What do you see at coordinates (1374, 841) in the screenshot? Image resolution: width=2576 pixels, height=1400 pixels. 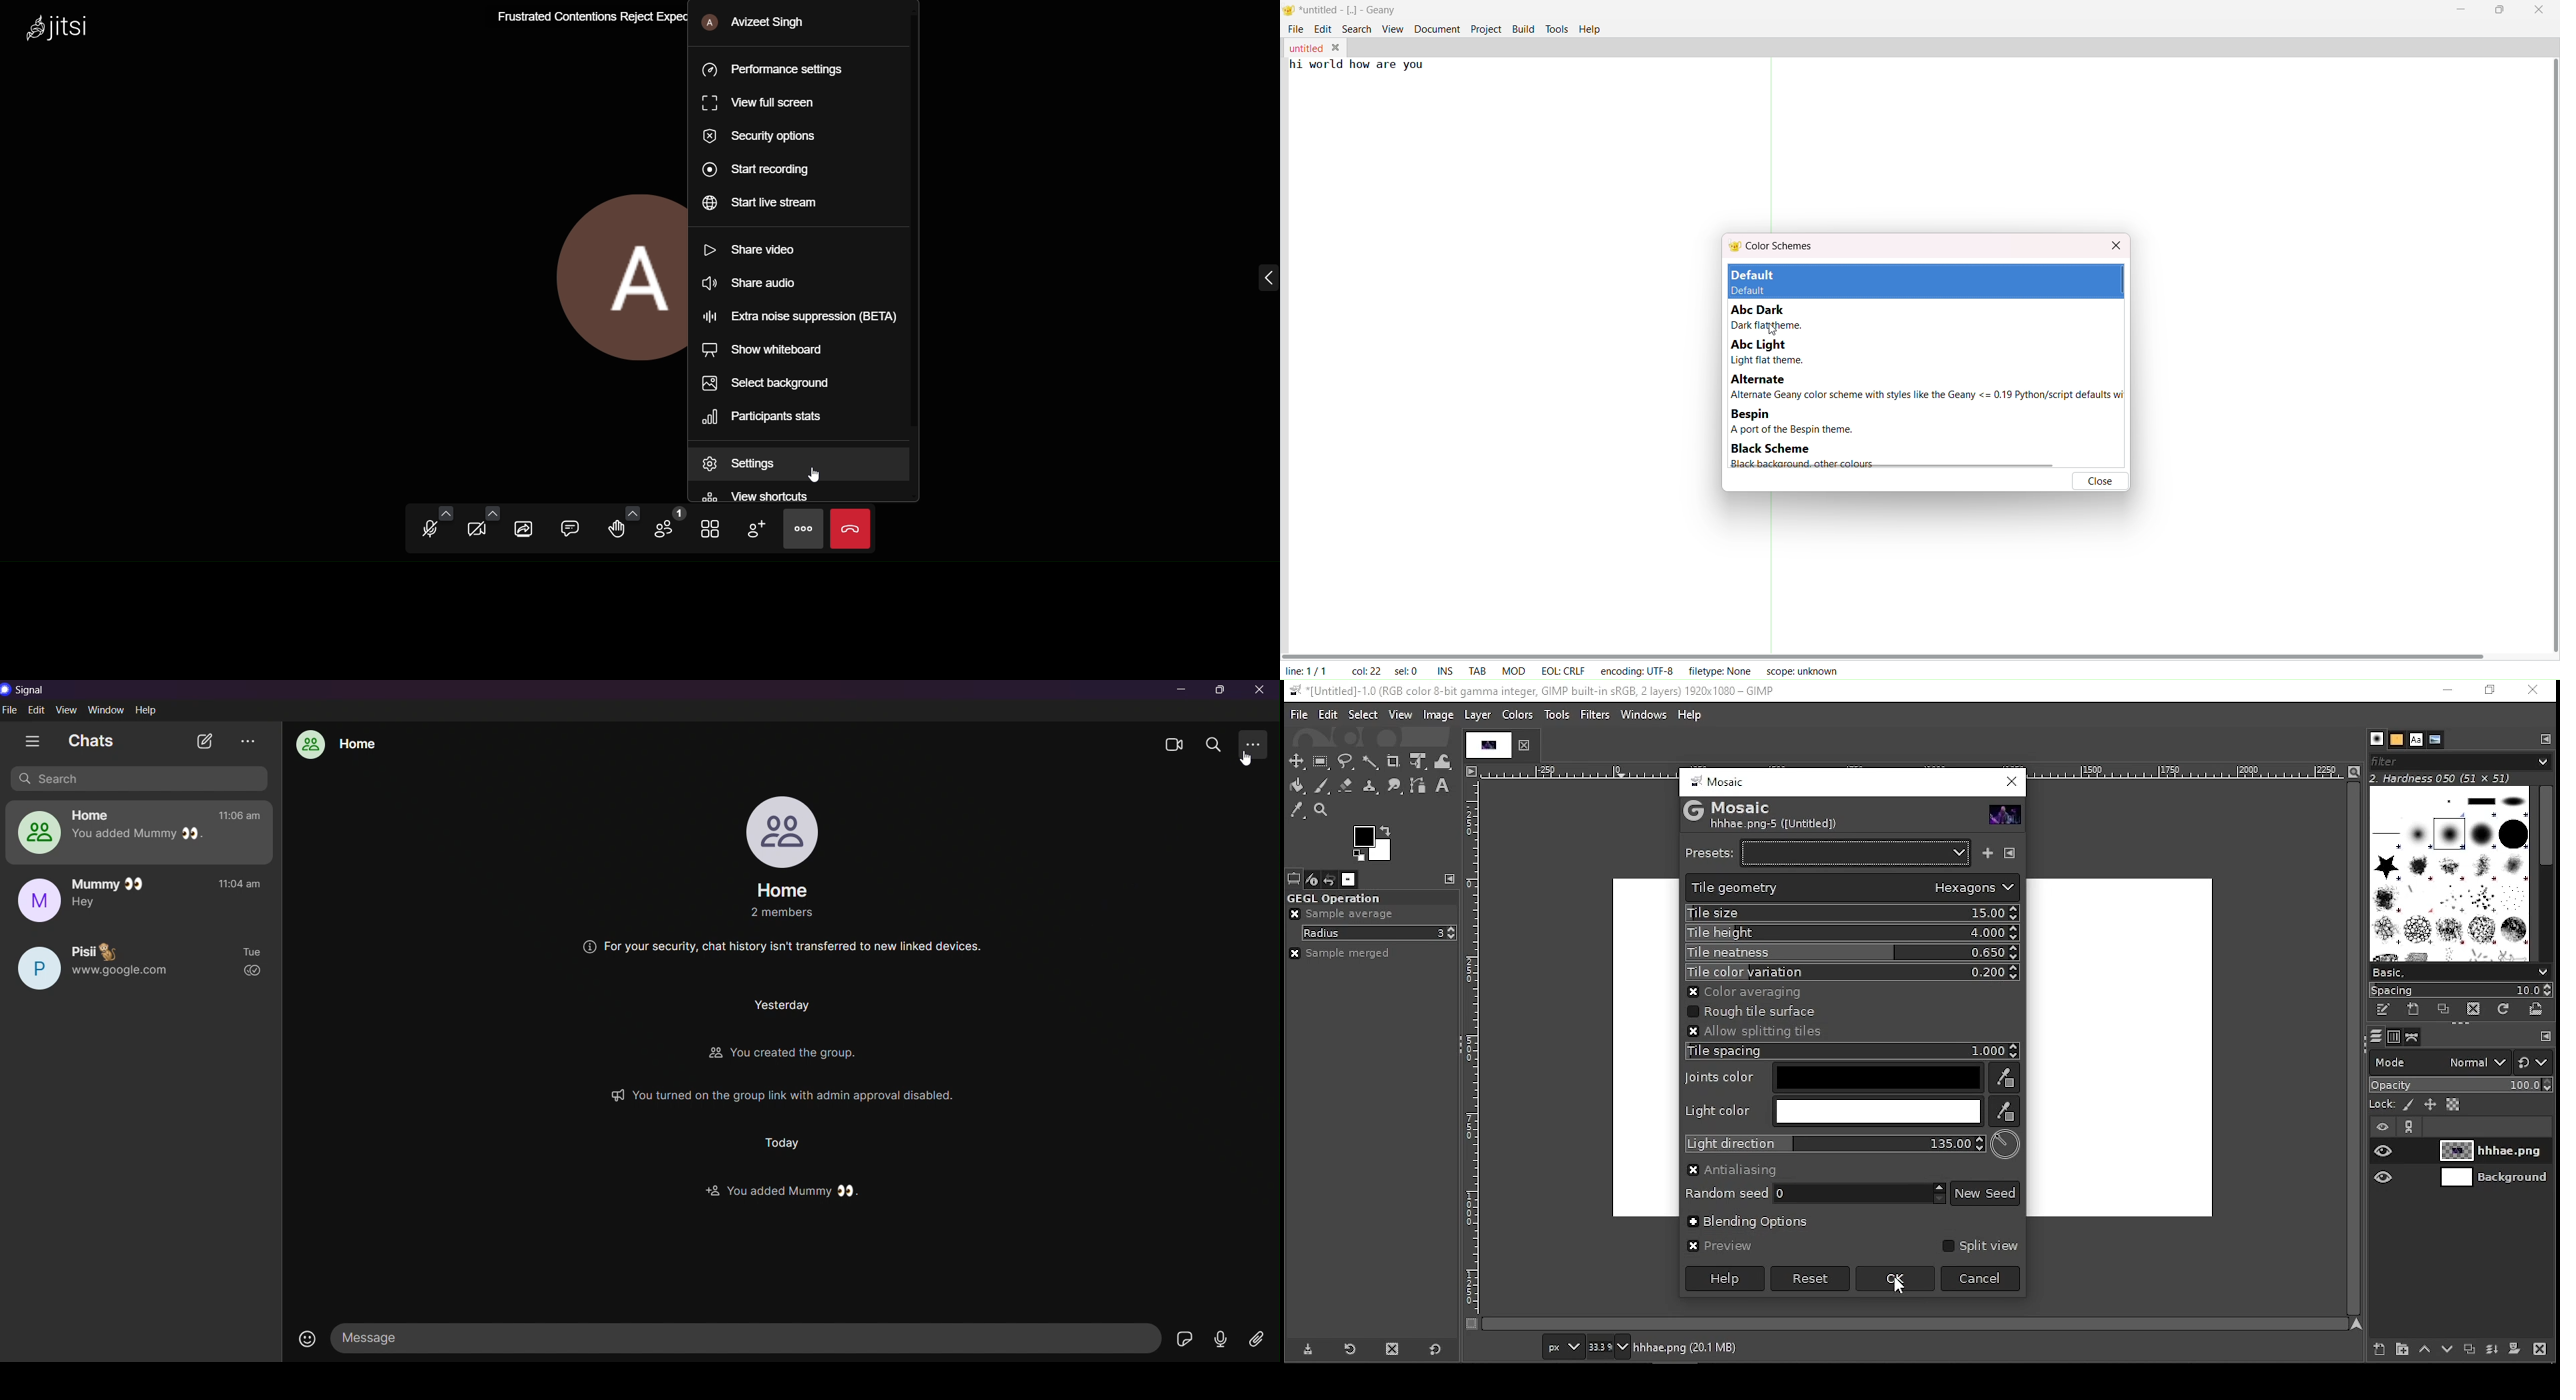 I see `colors` at bounding box center [1374, 841].